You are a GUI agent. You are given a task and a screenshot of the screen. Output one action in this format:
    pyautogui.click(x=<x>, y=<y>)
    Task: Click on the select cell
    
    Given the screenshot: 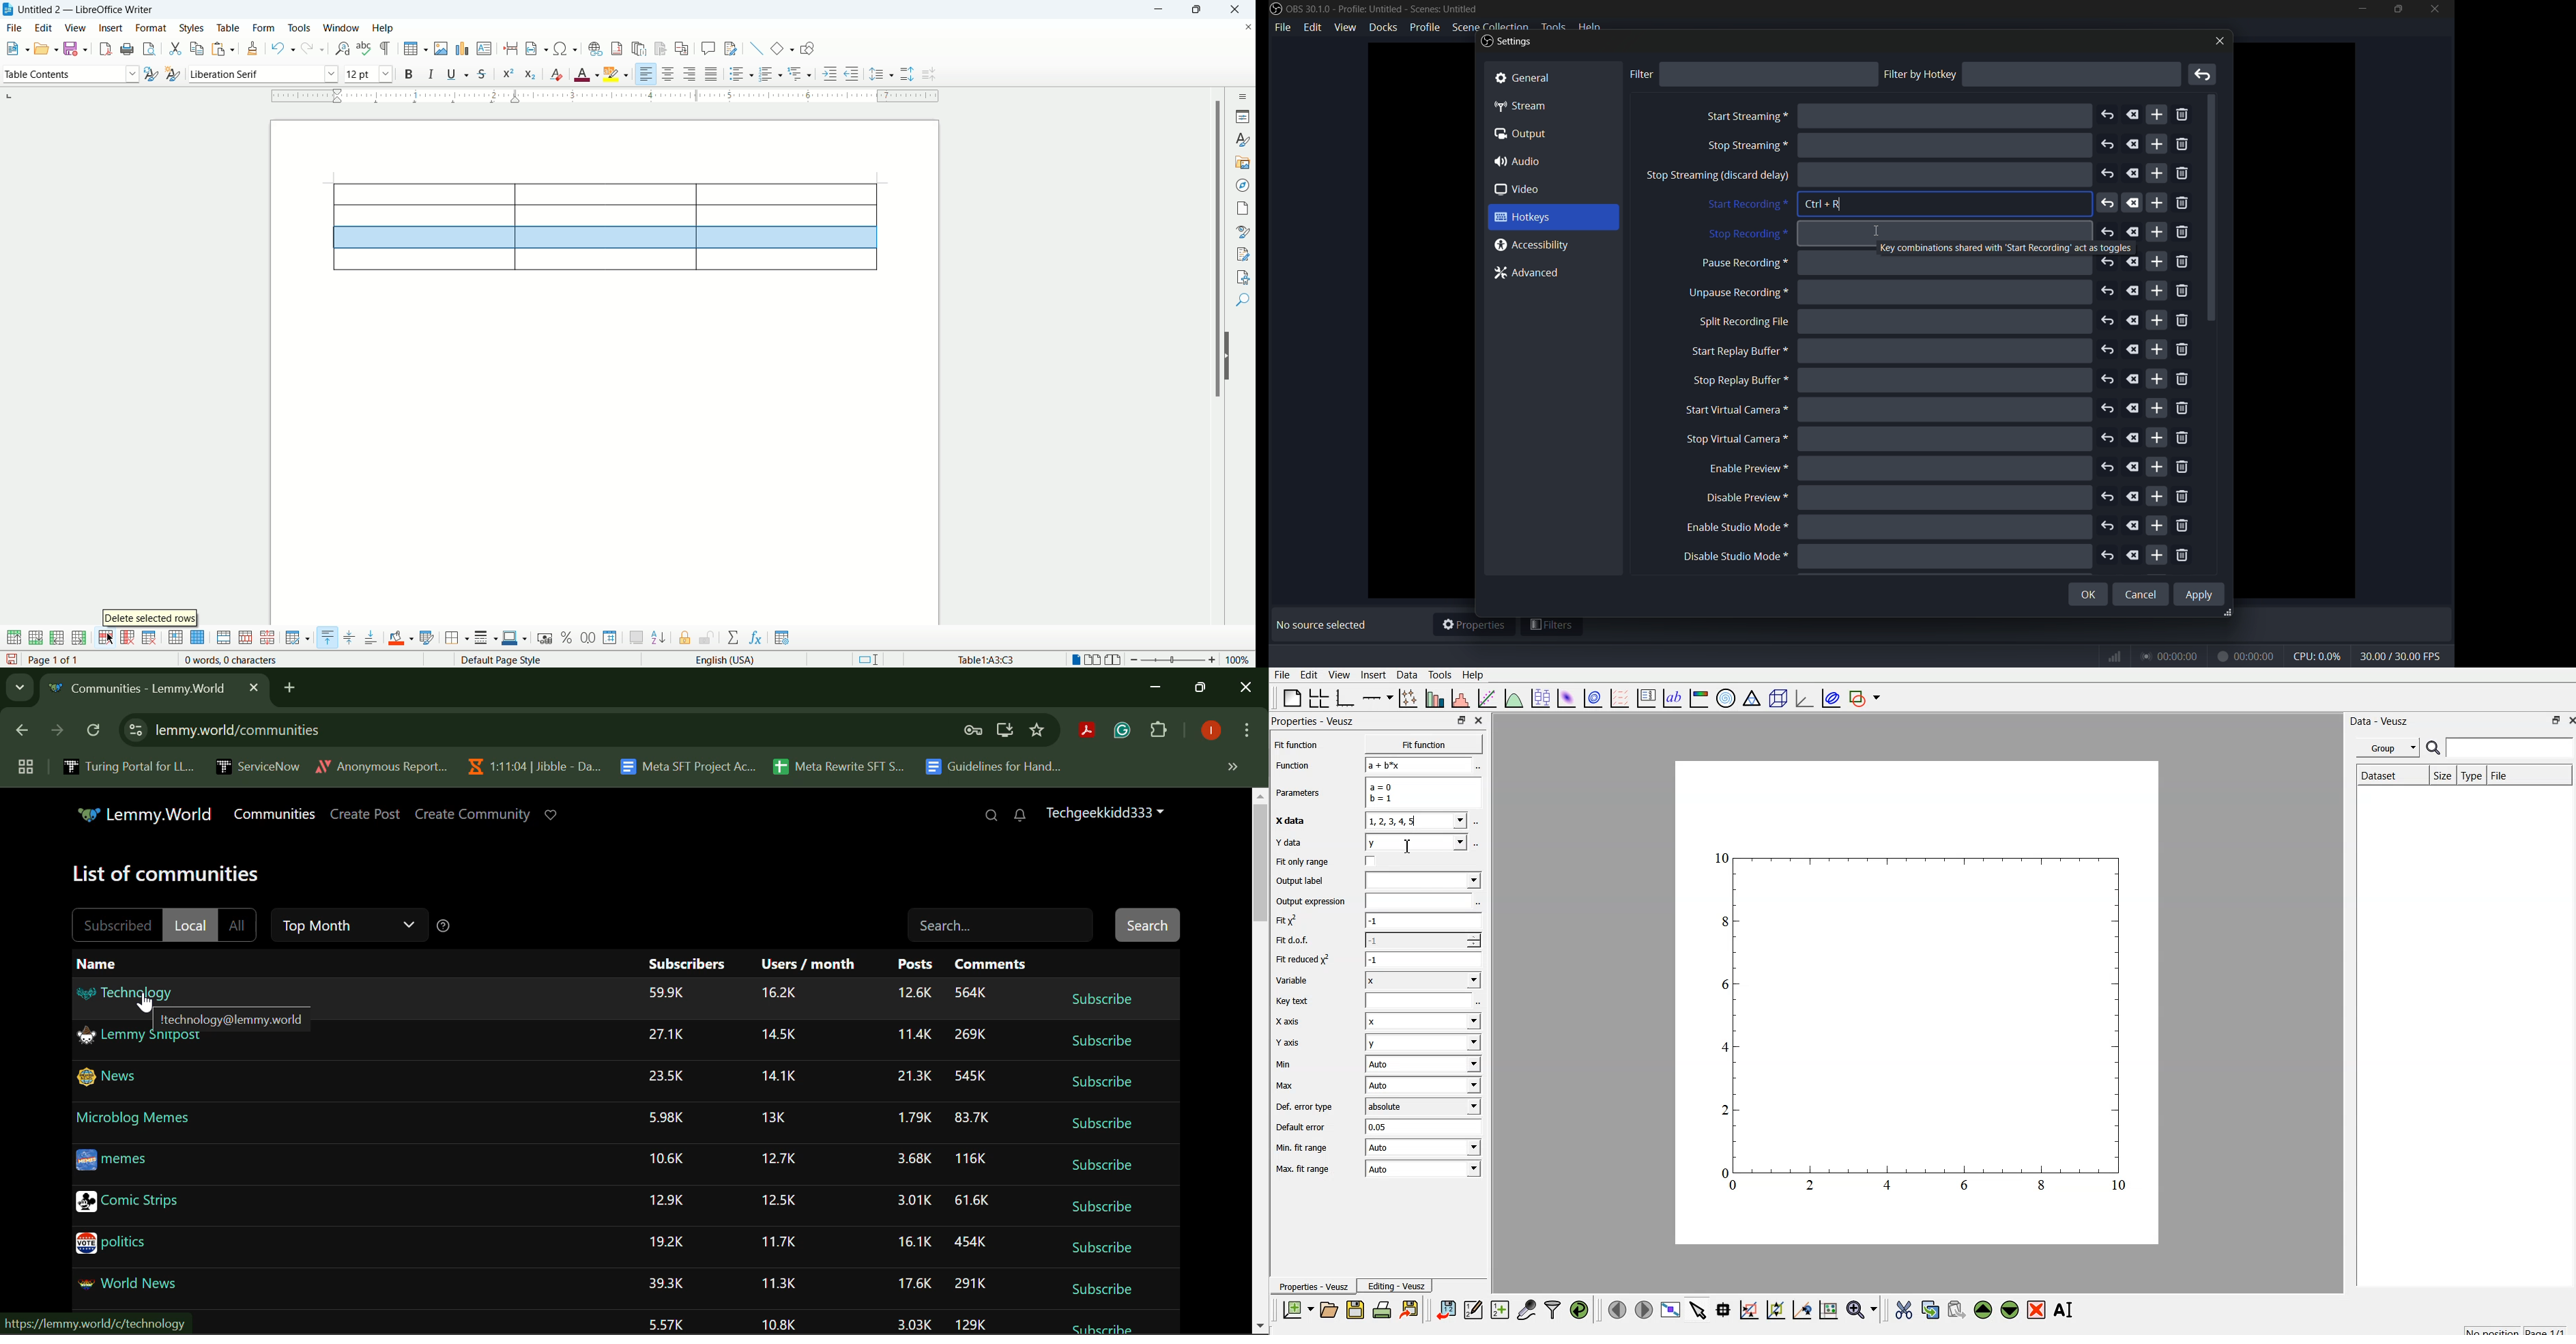 What is the action you would take?
    pyautogui.click(x=175, y=637)
    